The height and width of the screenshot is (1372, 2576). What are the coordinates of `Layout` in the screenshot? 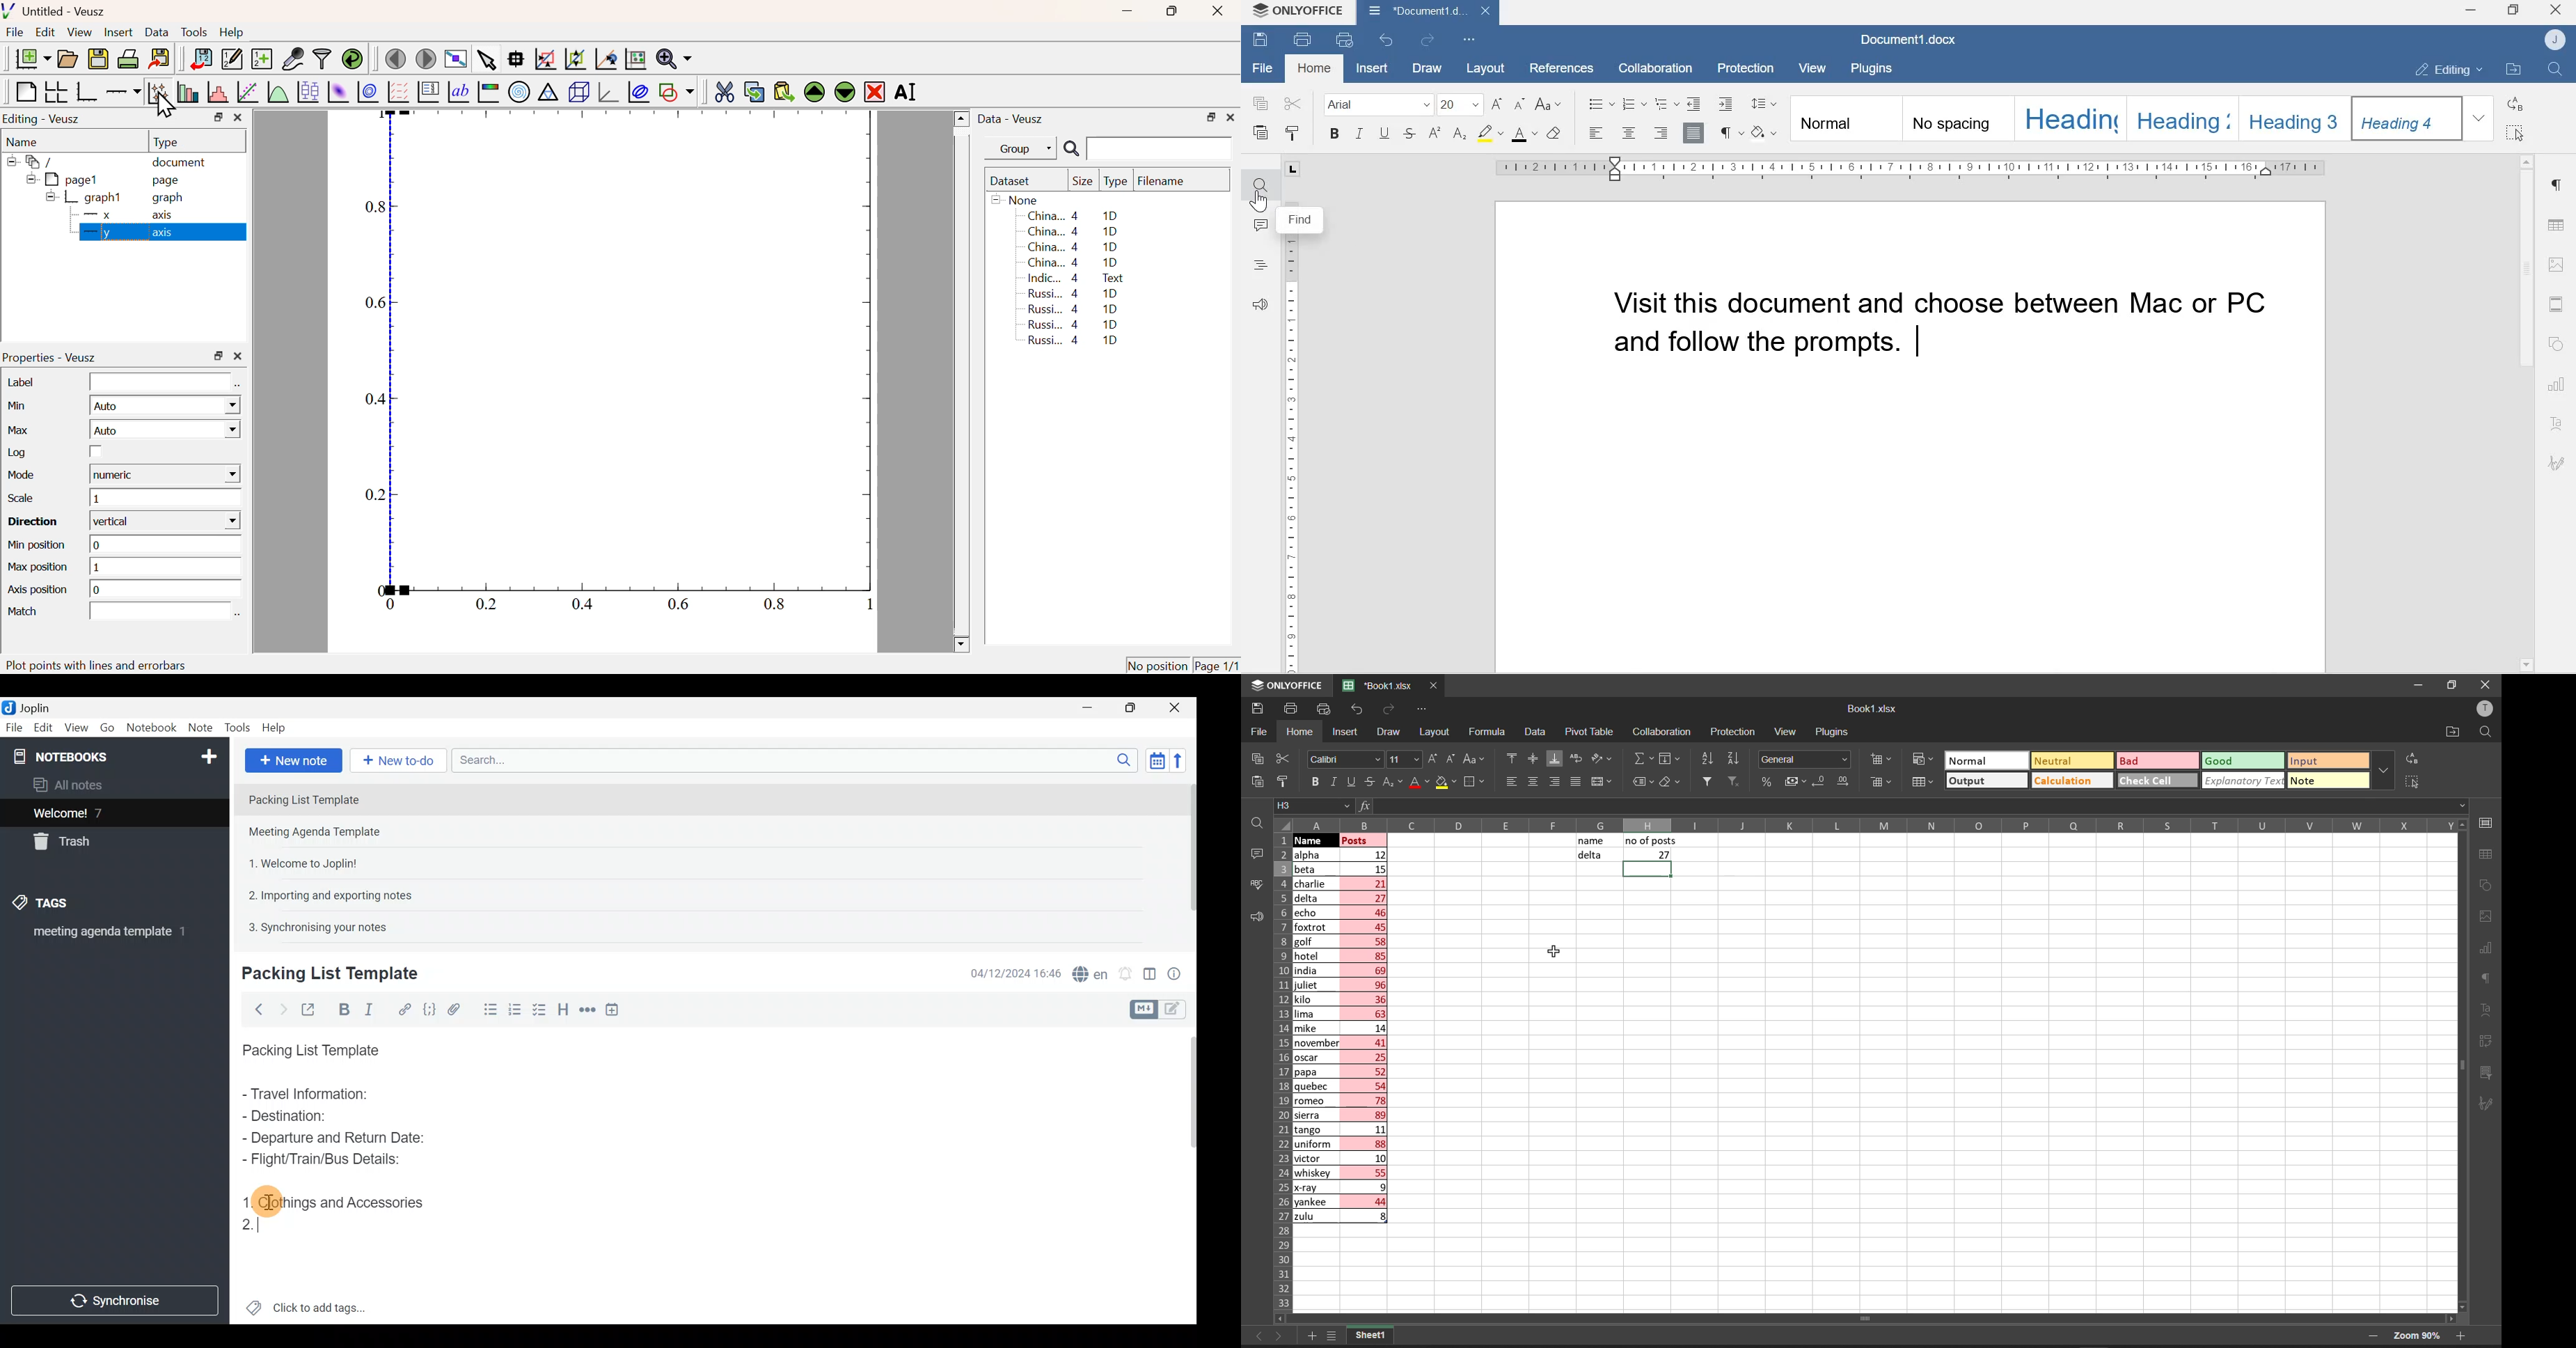 It's located at (1484, 68).